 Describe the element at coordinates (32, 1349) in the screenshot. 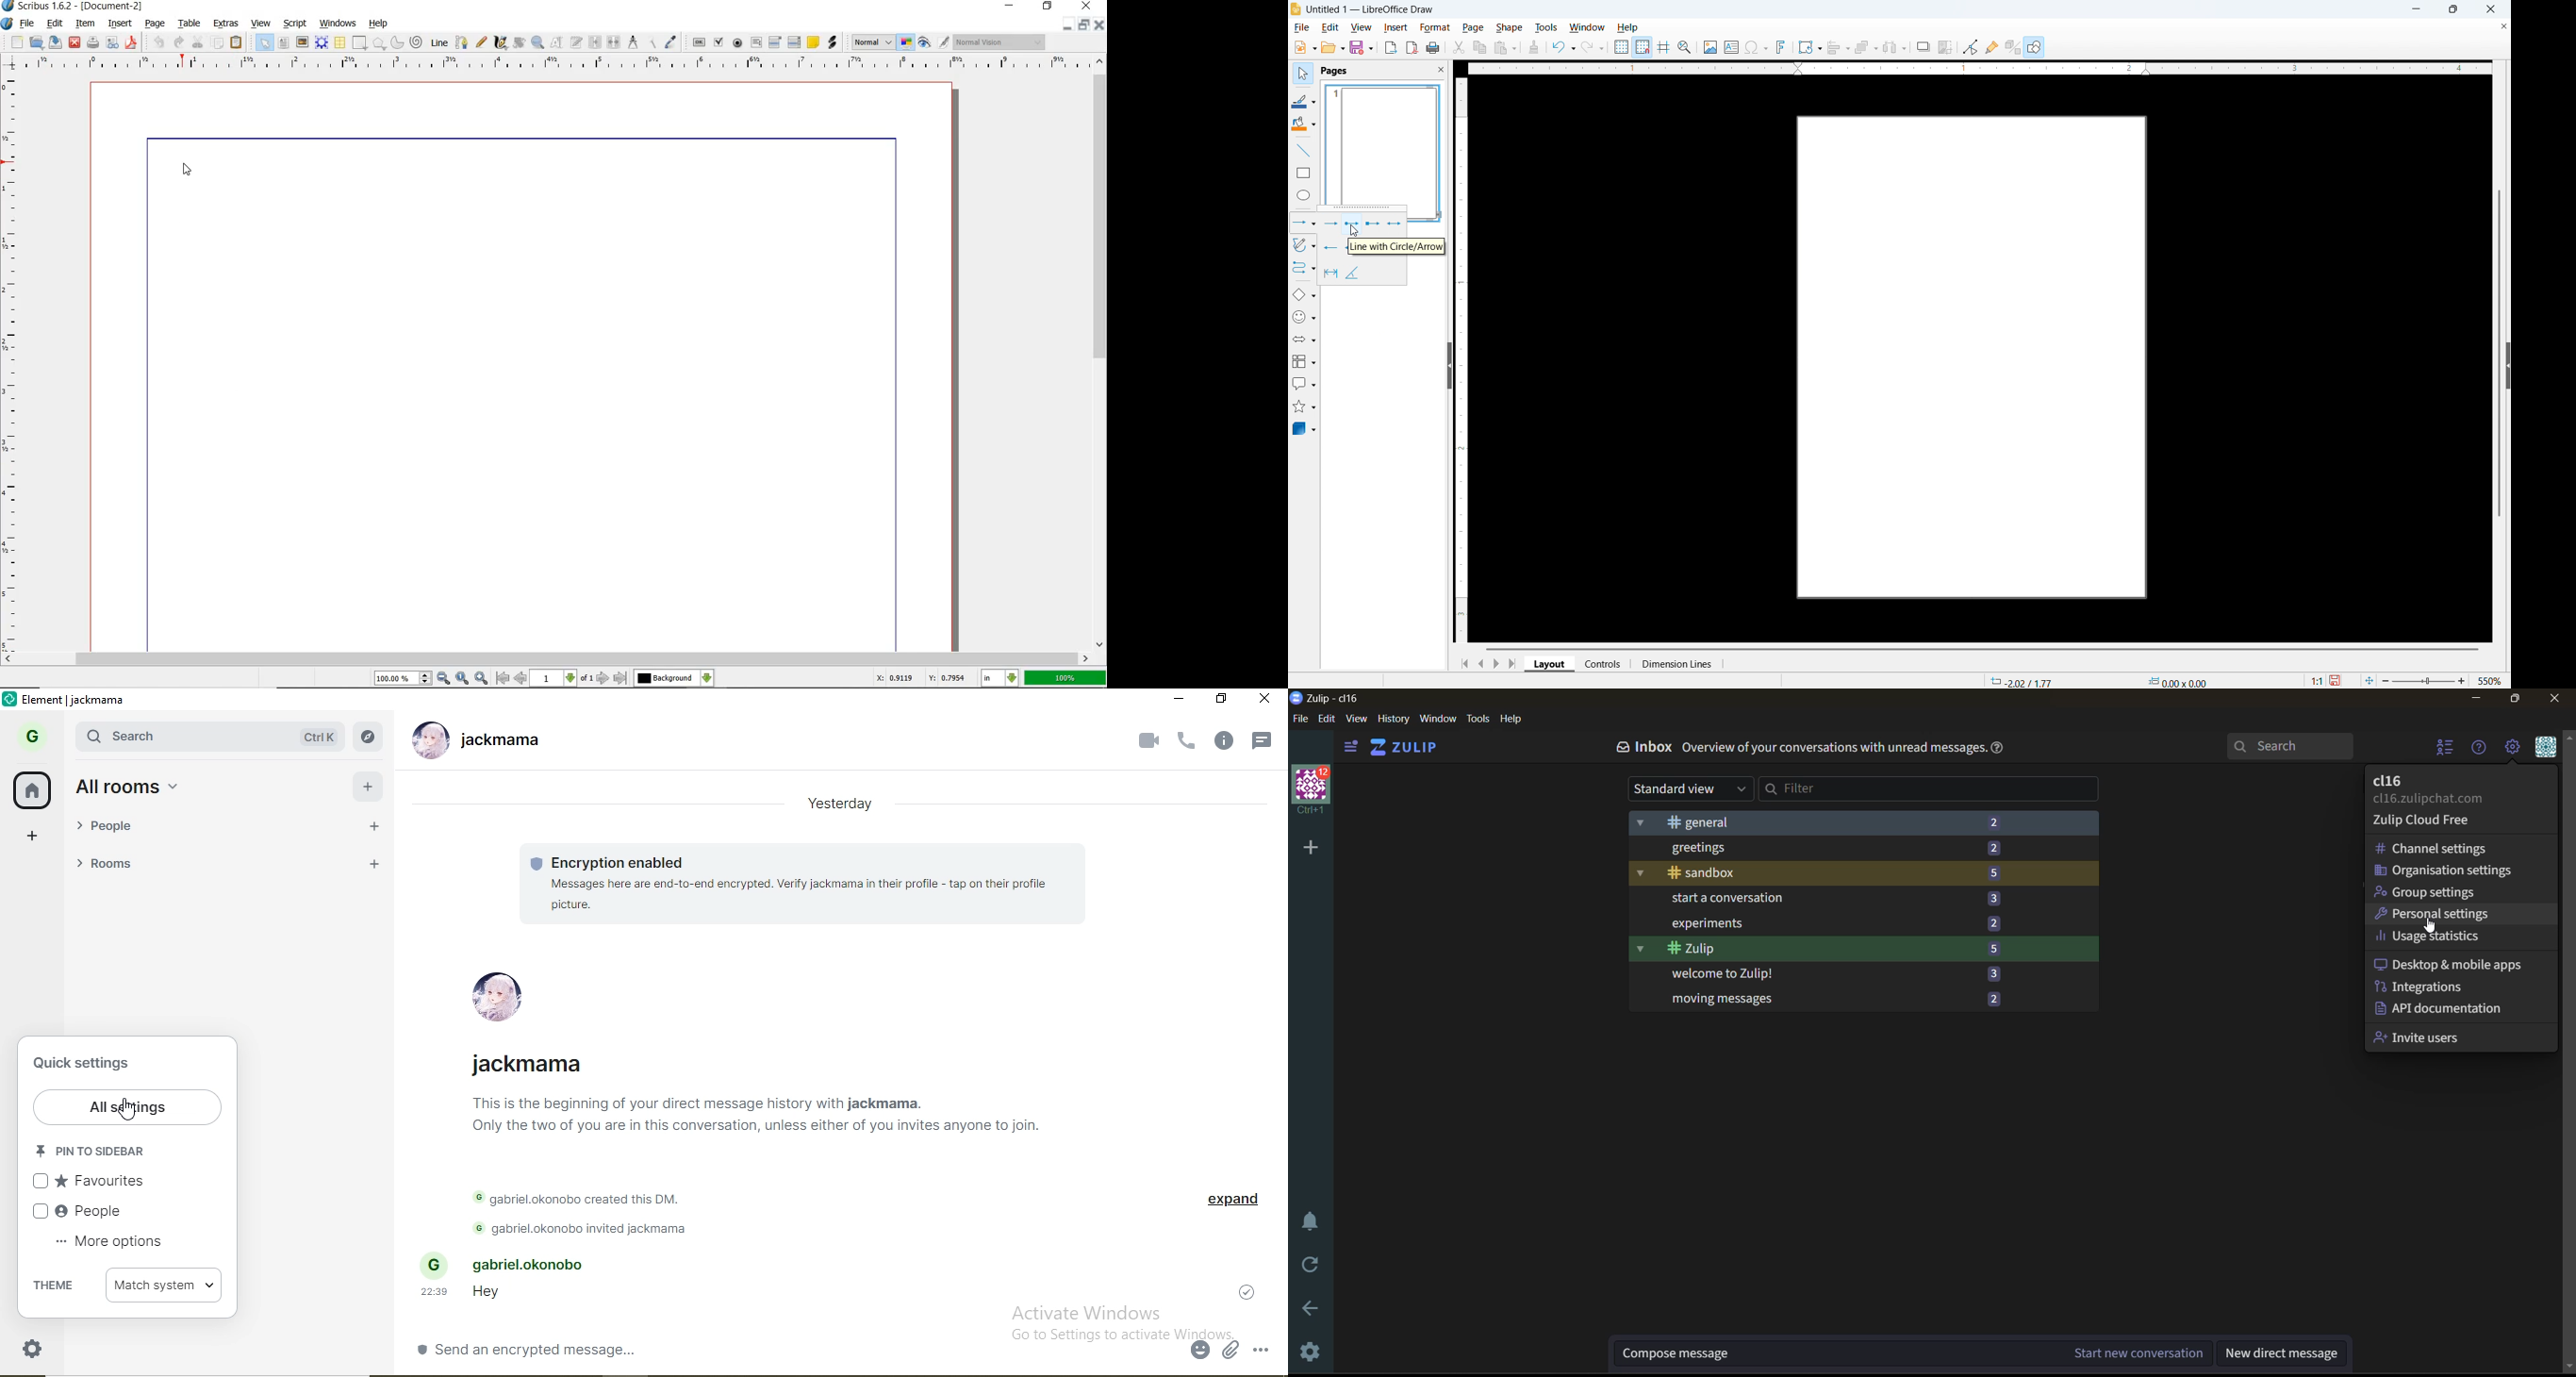

I see `settings` at that location.